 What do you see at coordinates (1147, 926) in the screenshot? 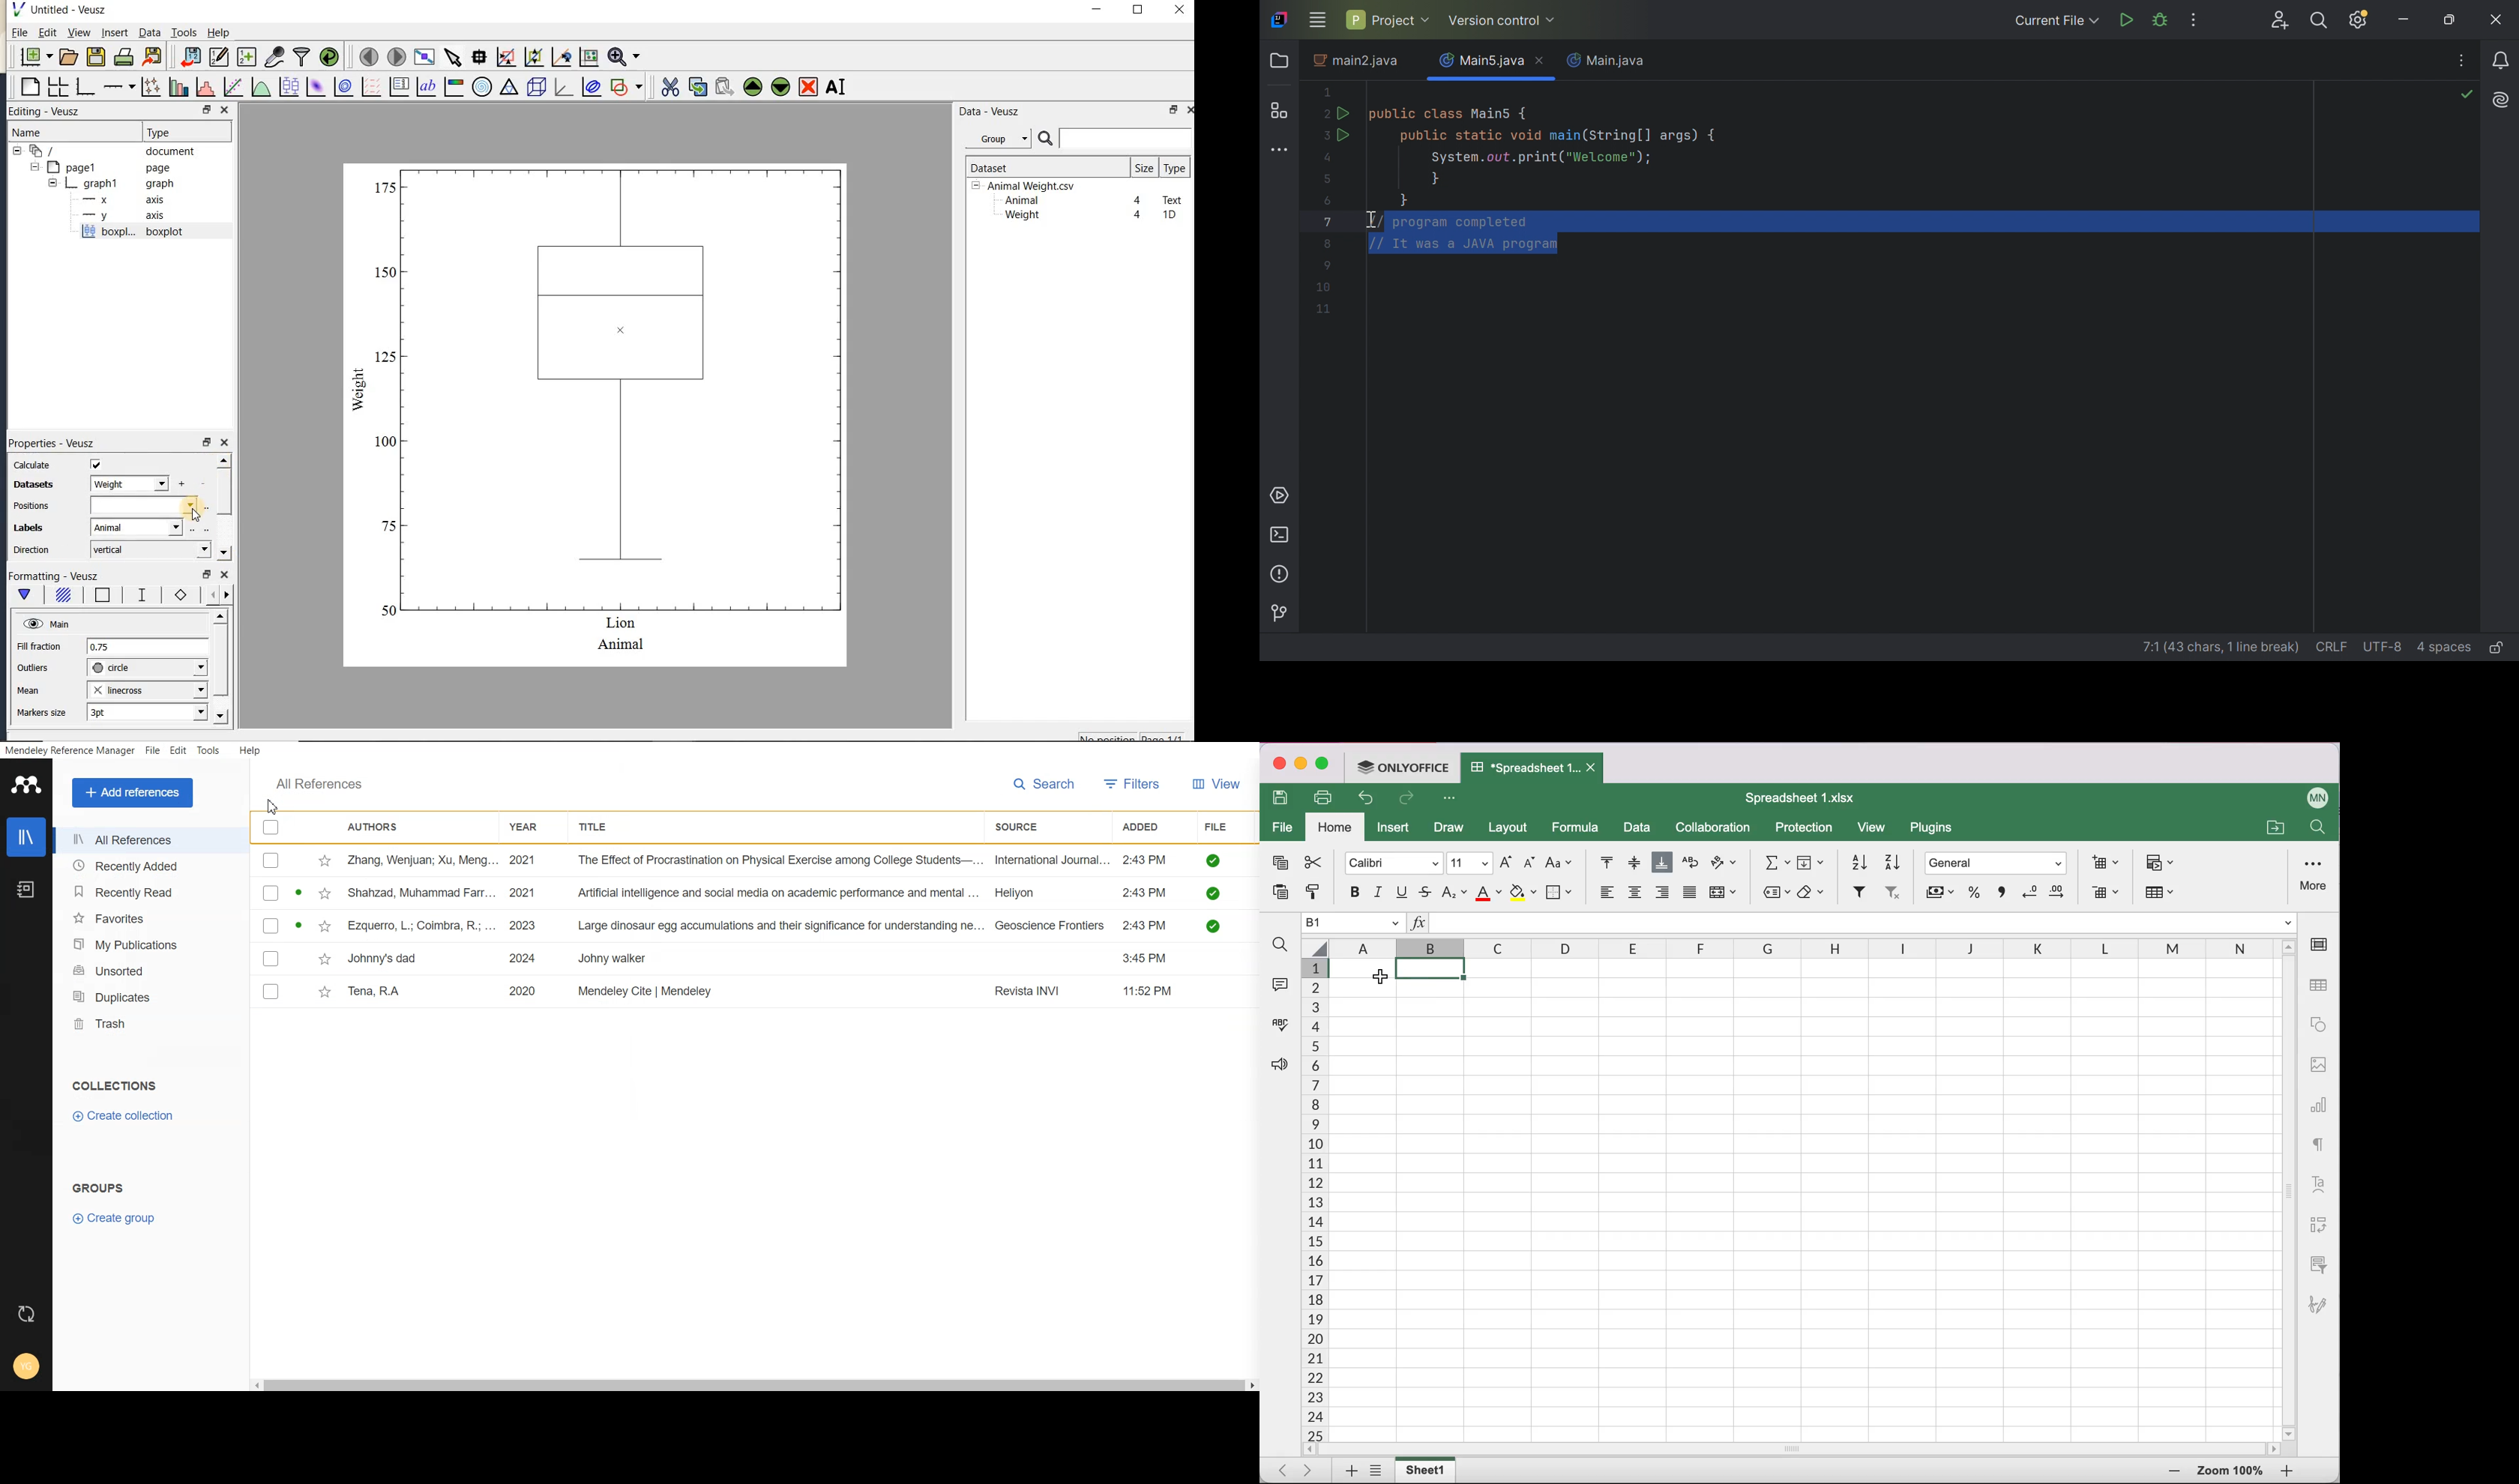
I see `2:43PM` at bounding box center [1147, 926].